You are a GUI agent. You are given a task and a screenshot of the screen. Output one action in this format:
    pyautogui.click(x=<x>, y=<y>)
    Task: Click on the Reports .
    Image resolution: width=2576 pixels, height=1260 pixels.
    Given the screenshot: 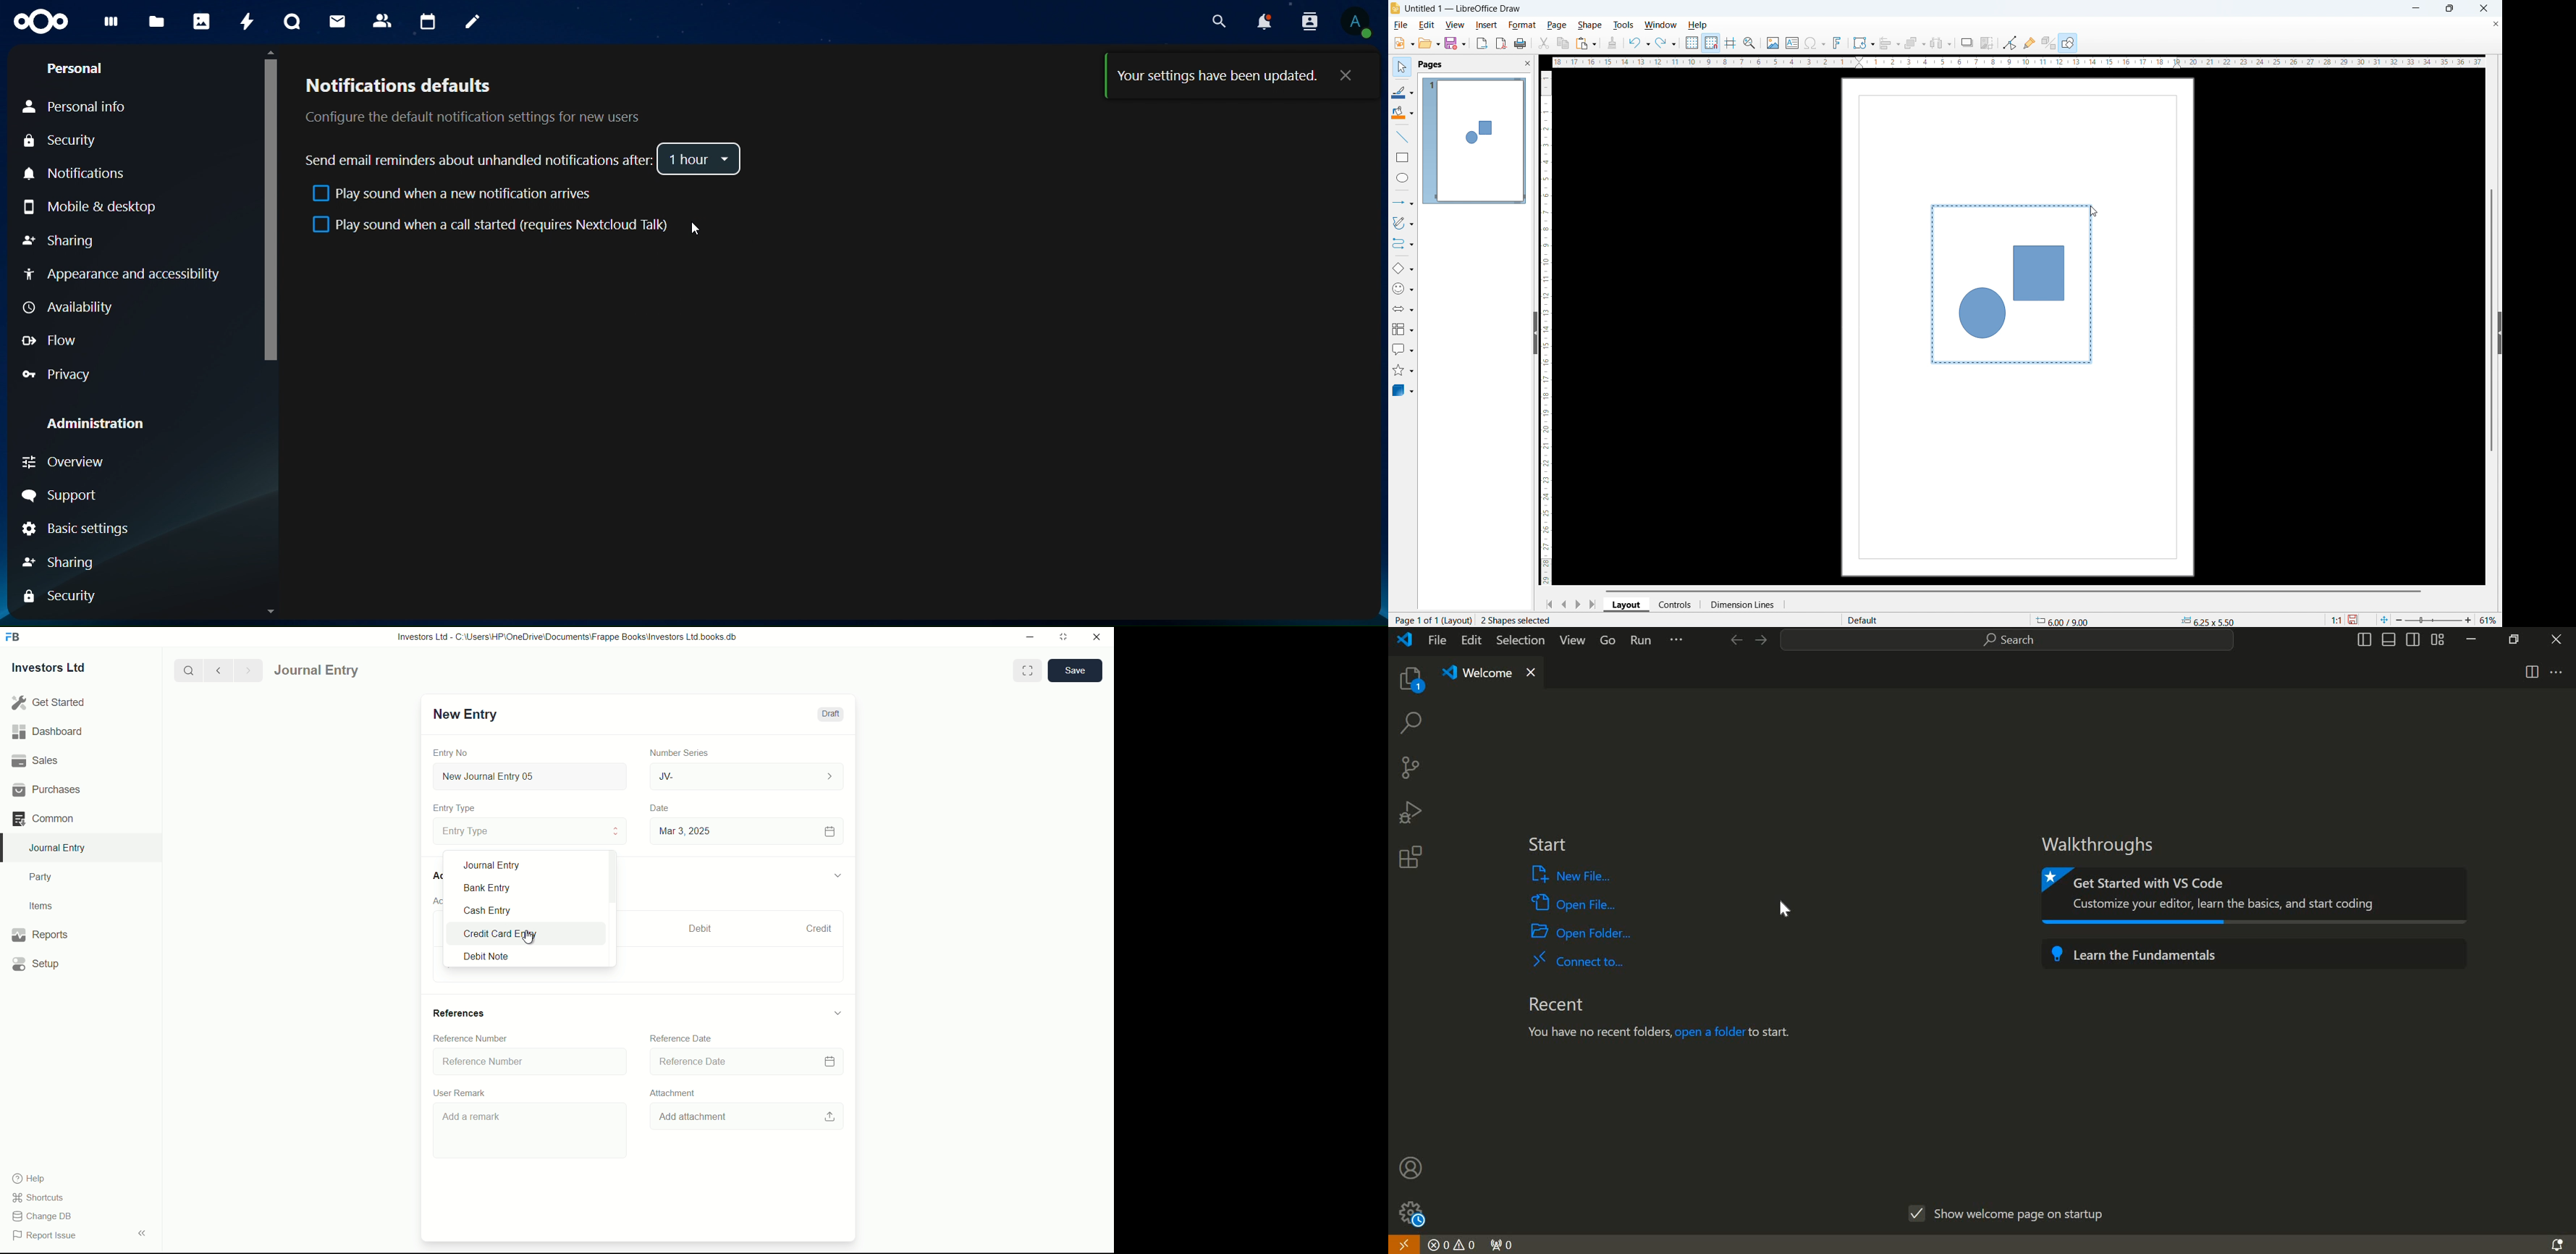 What is the action you would take?
    pyautogui.click(x=39, y=933)
    